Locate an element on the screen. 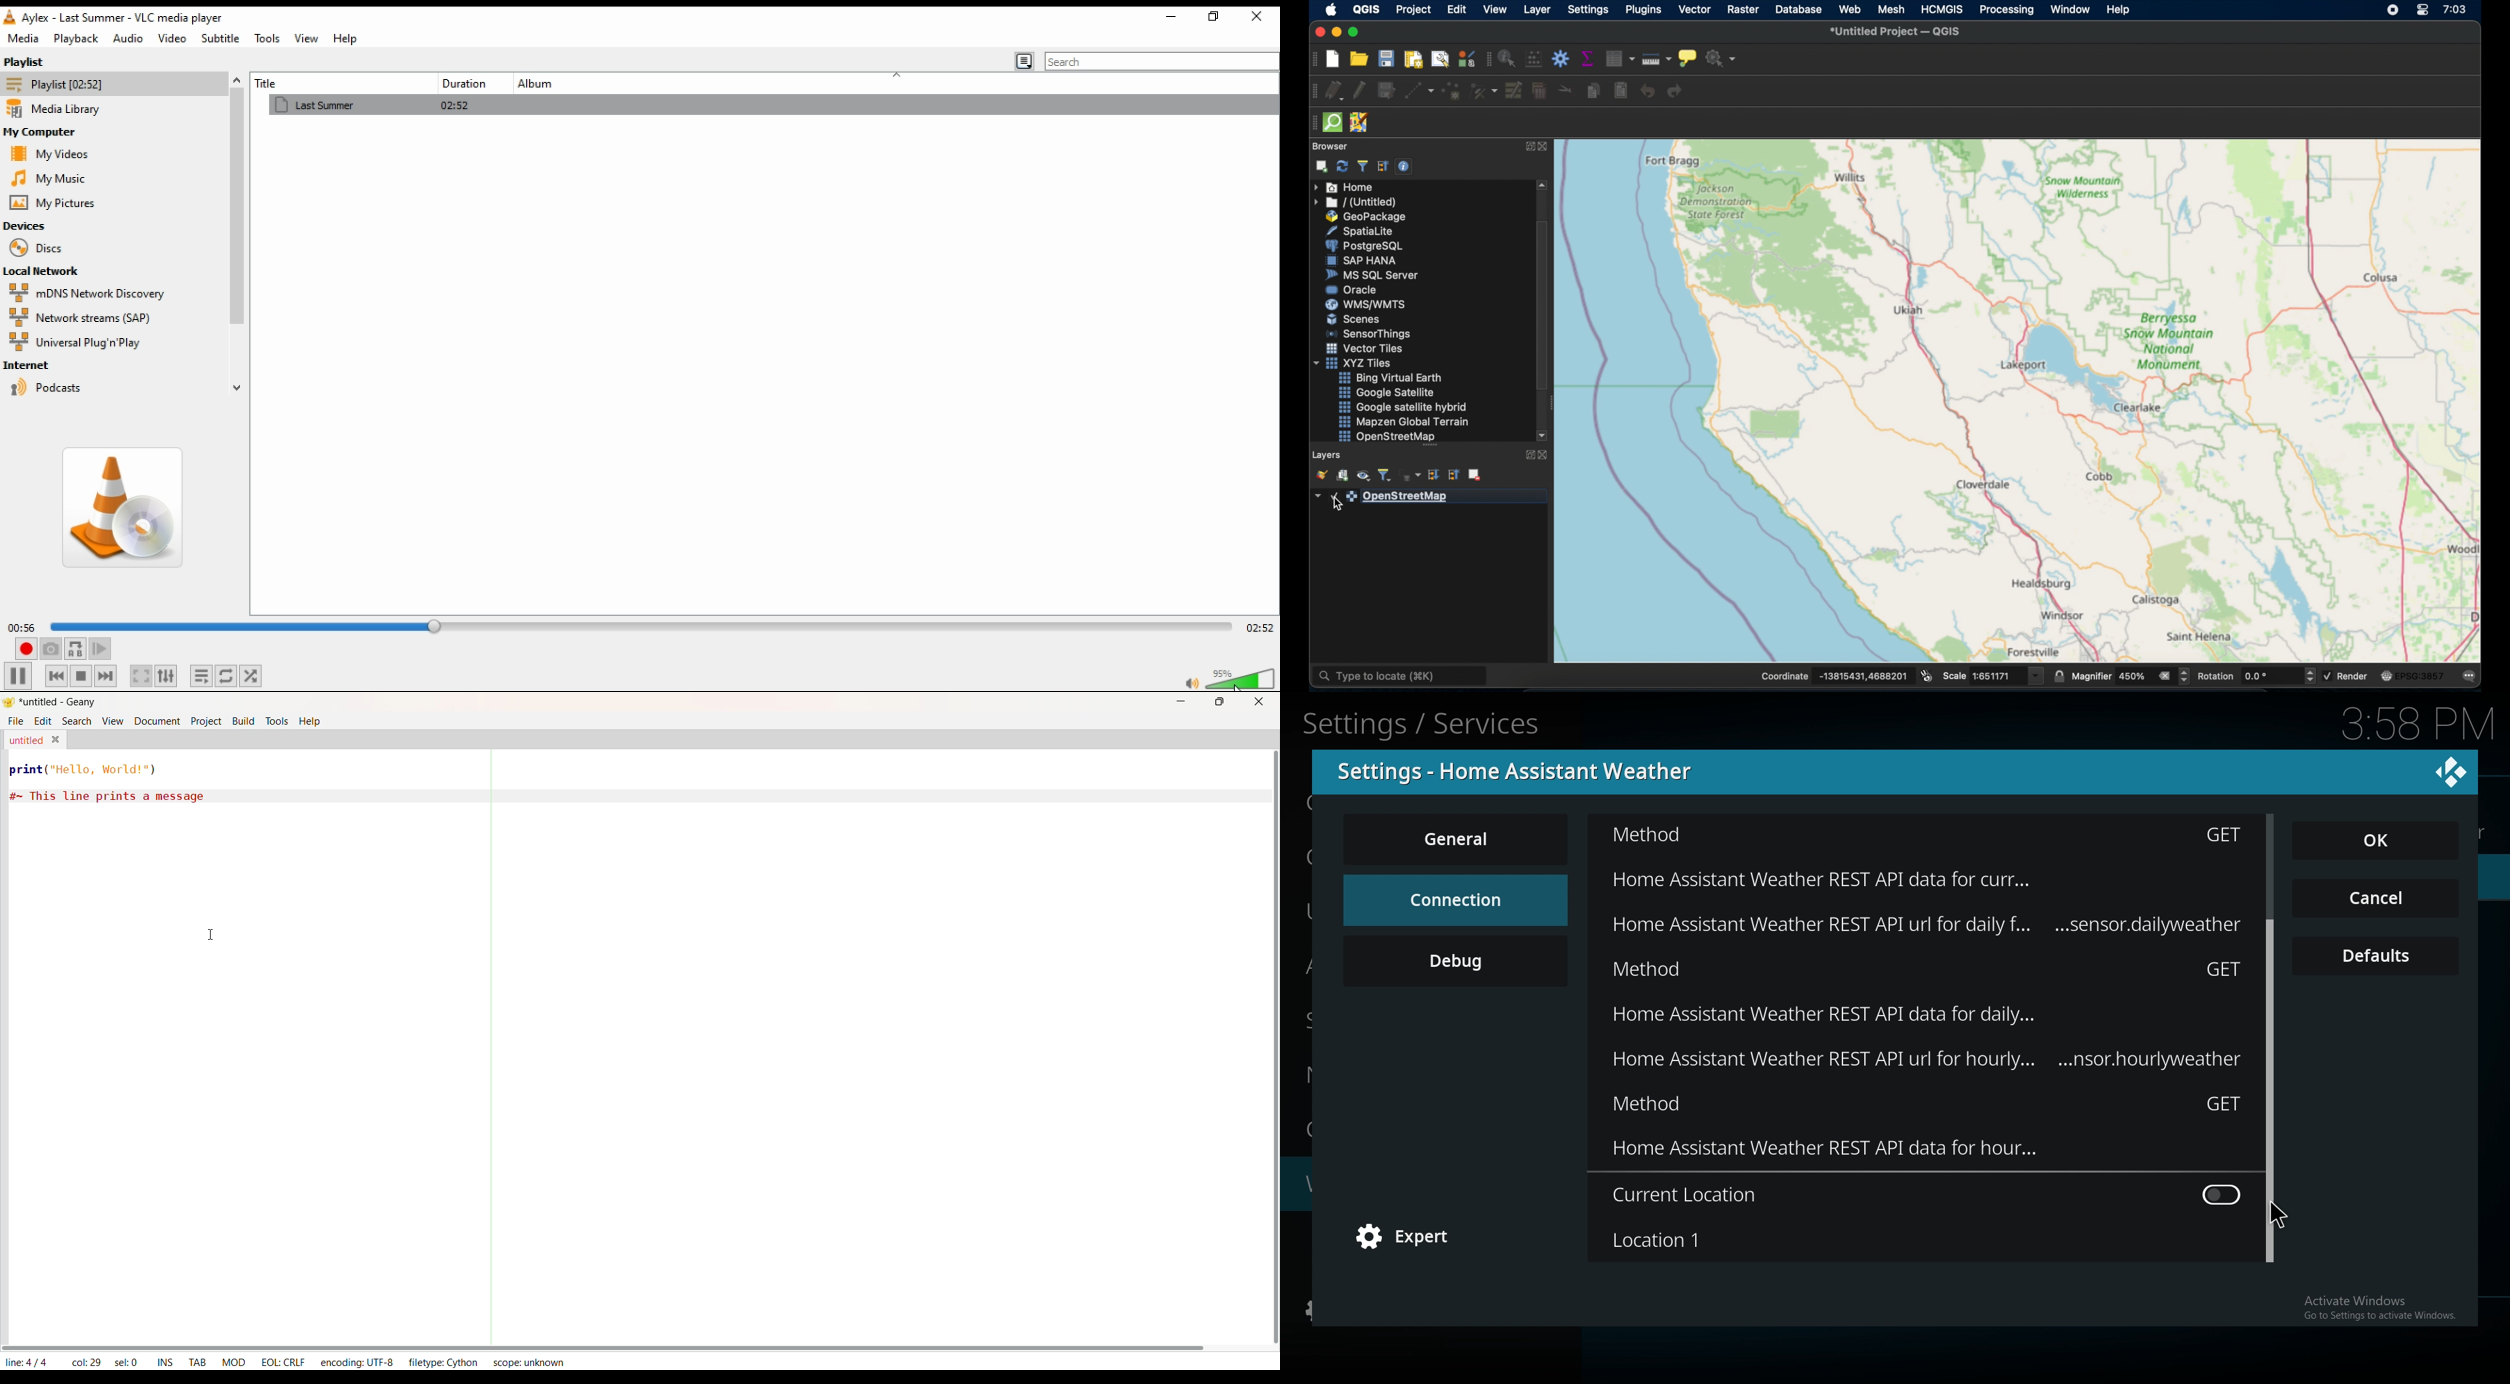 The image size is (2520, 1400). close is located at coordinates (1545, 456).